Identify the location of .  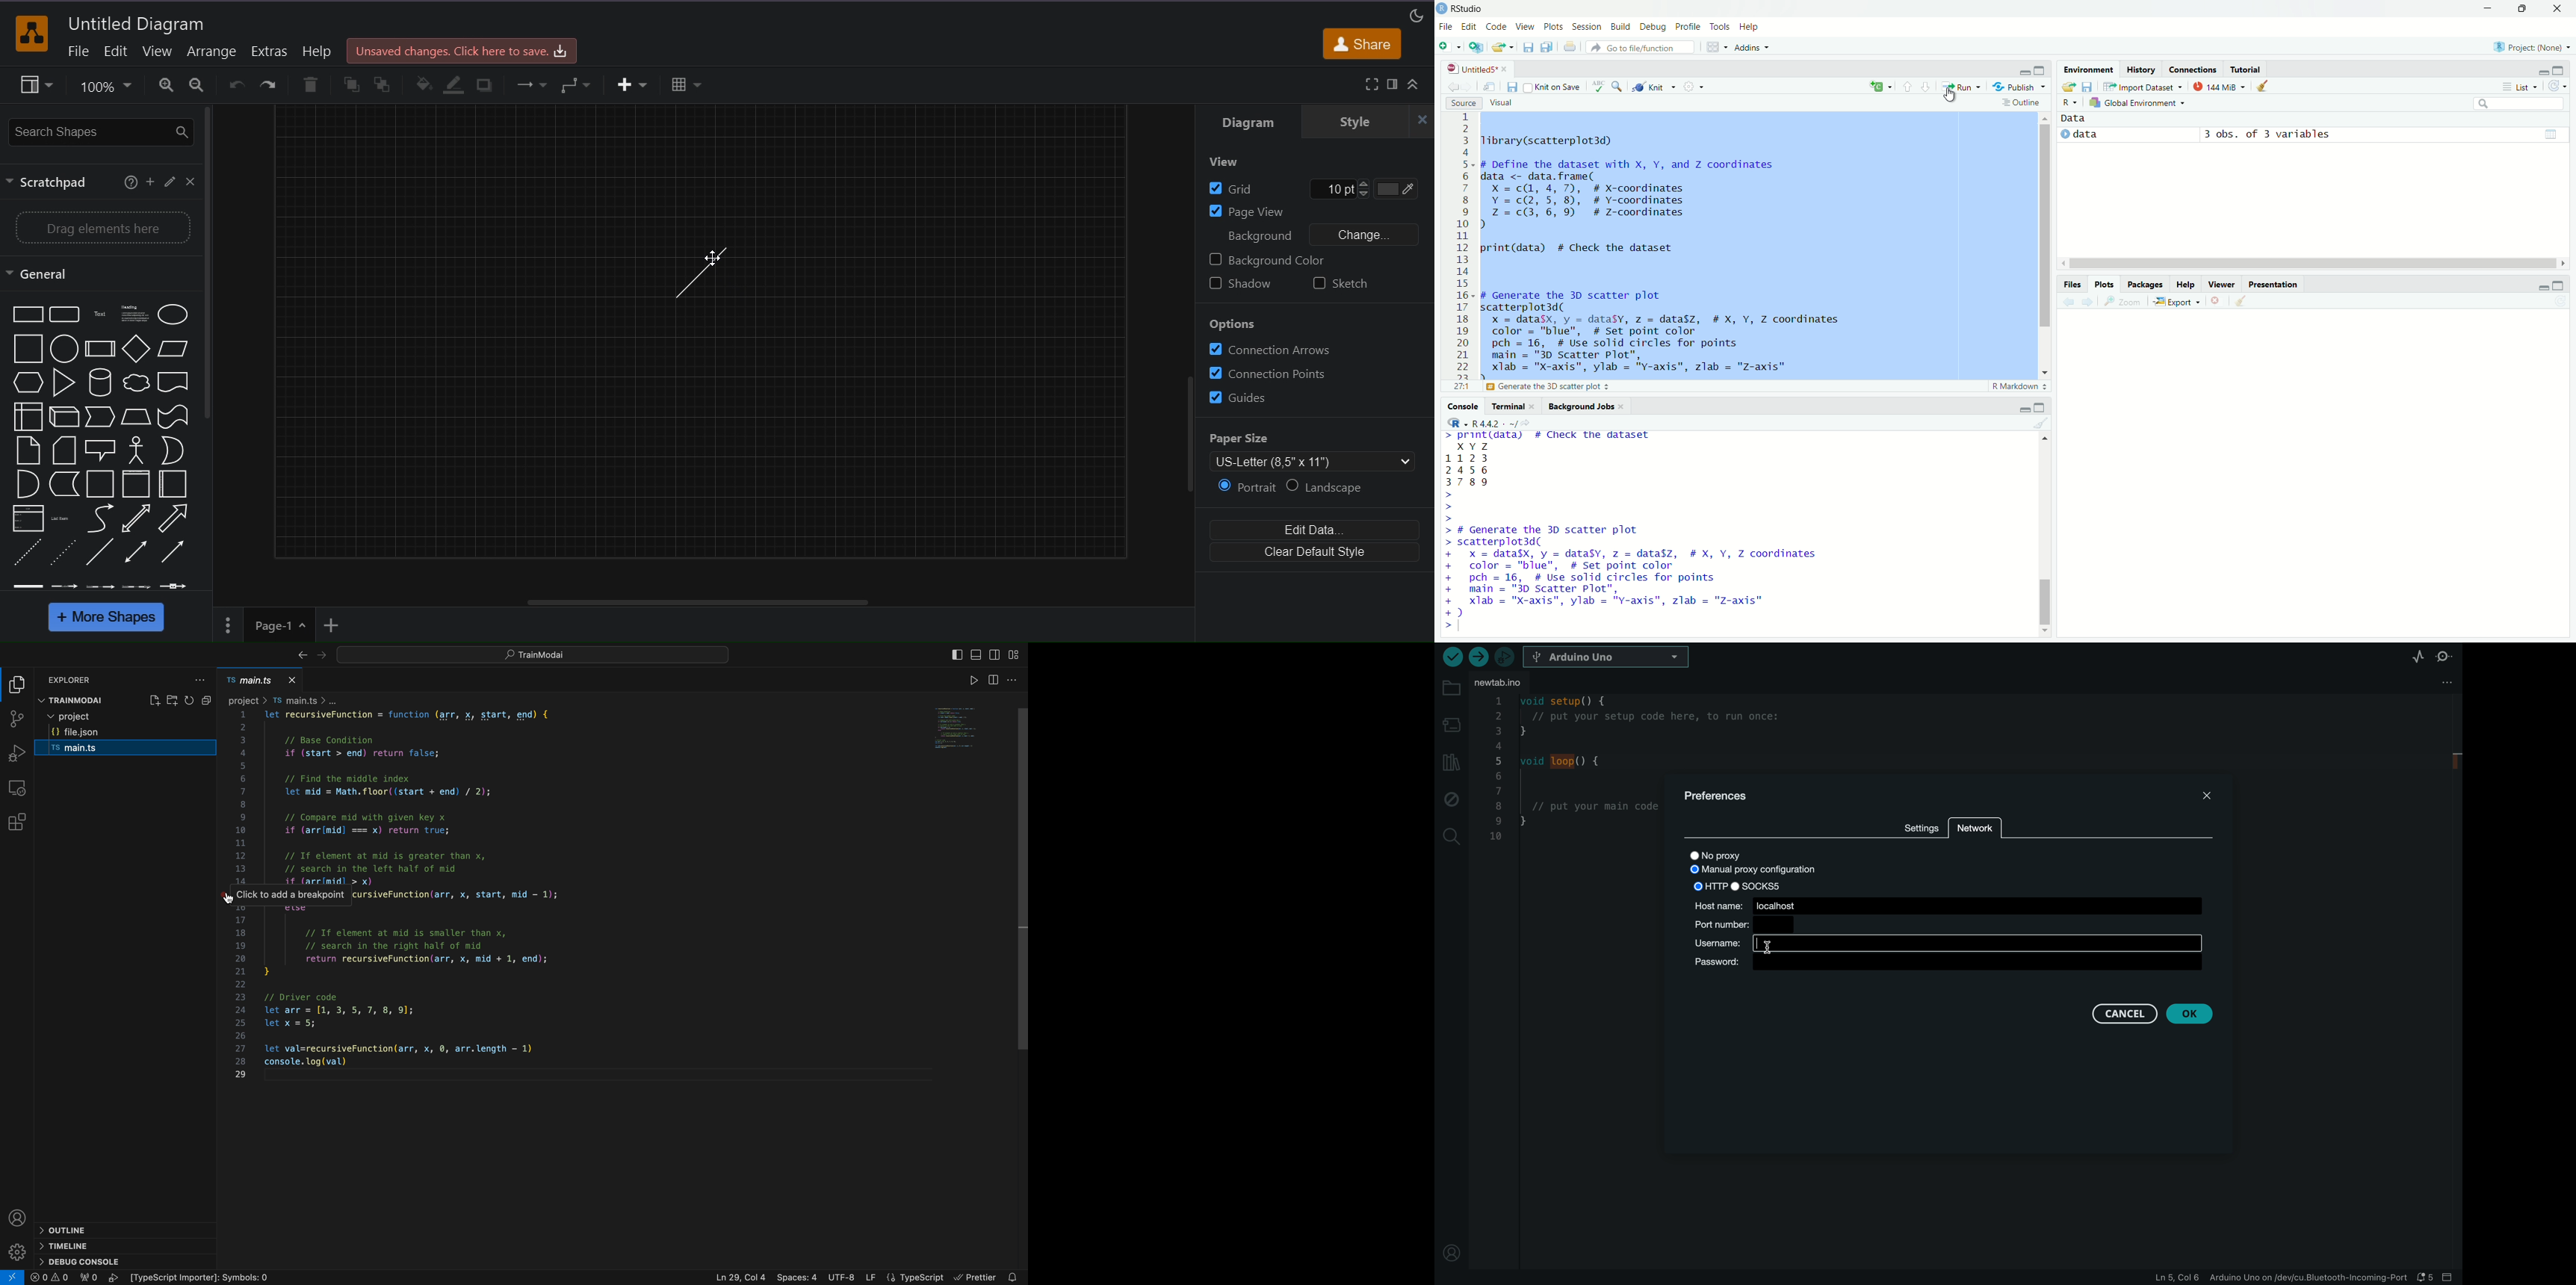
(993, 654).